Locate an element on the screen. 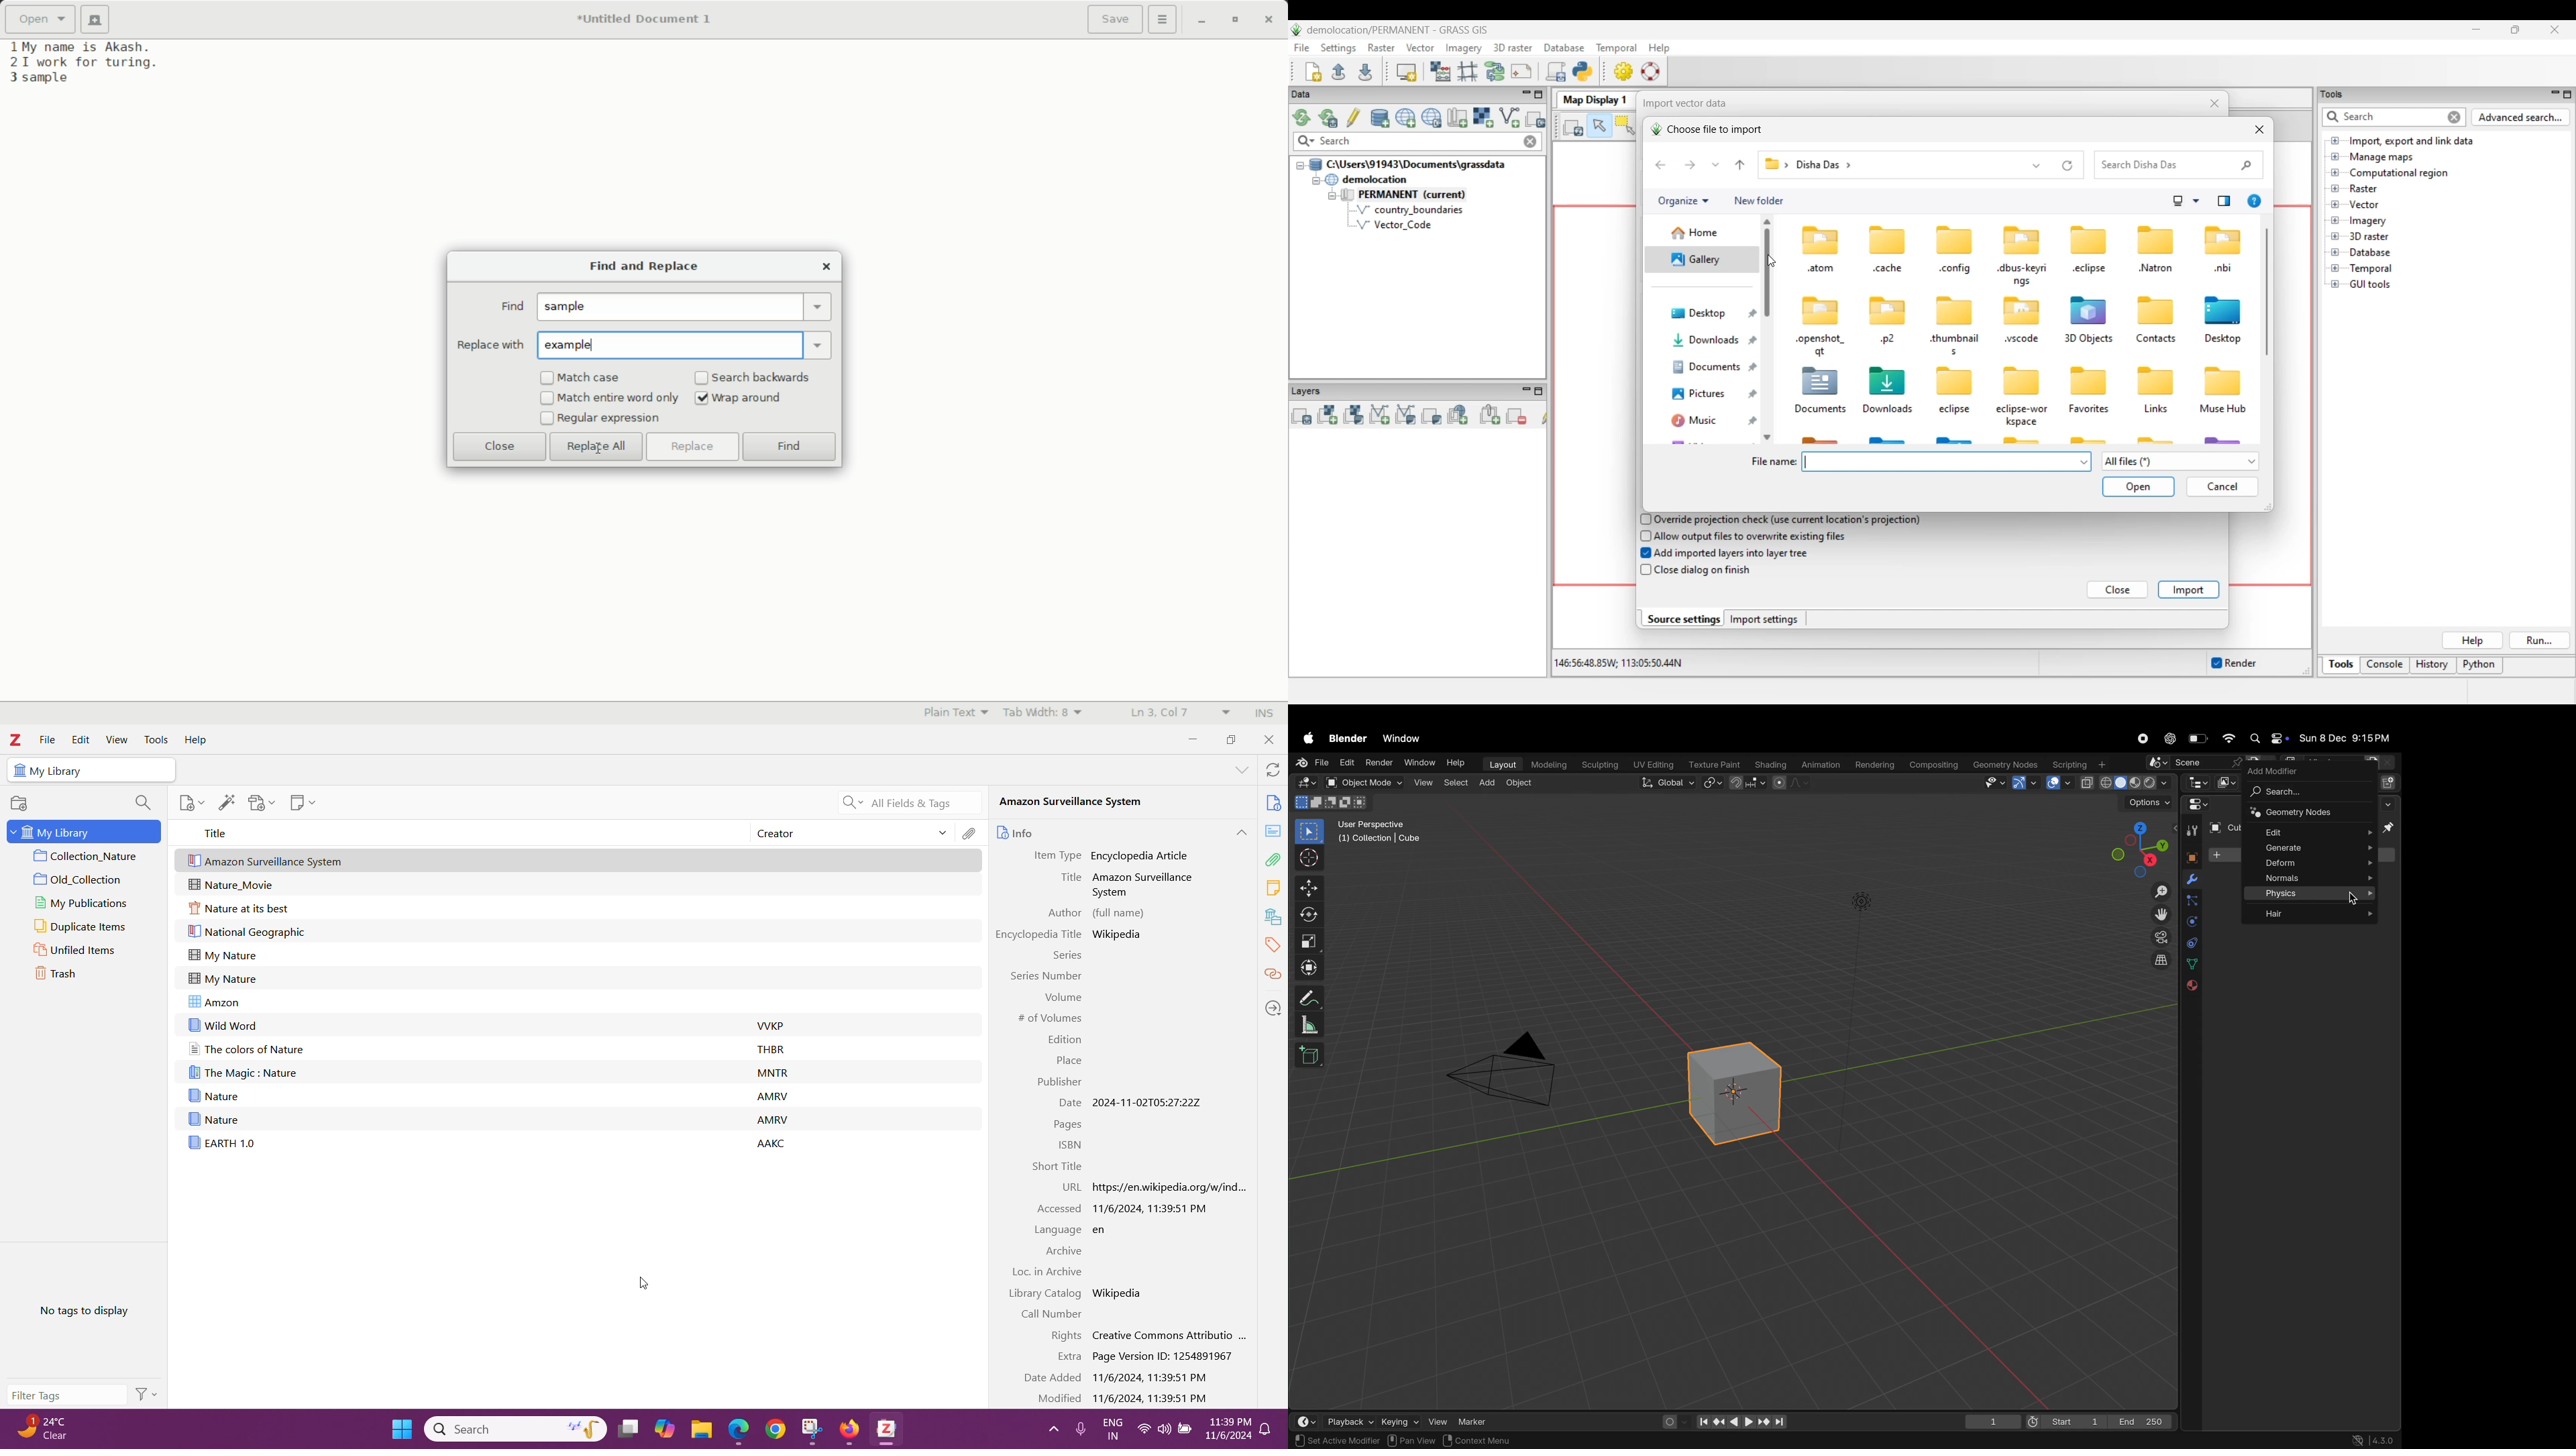  dropdown is located at coordinates (818, 307).